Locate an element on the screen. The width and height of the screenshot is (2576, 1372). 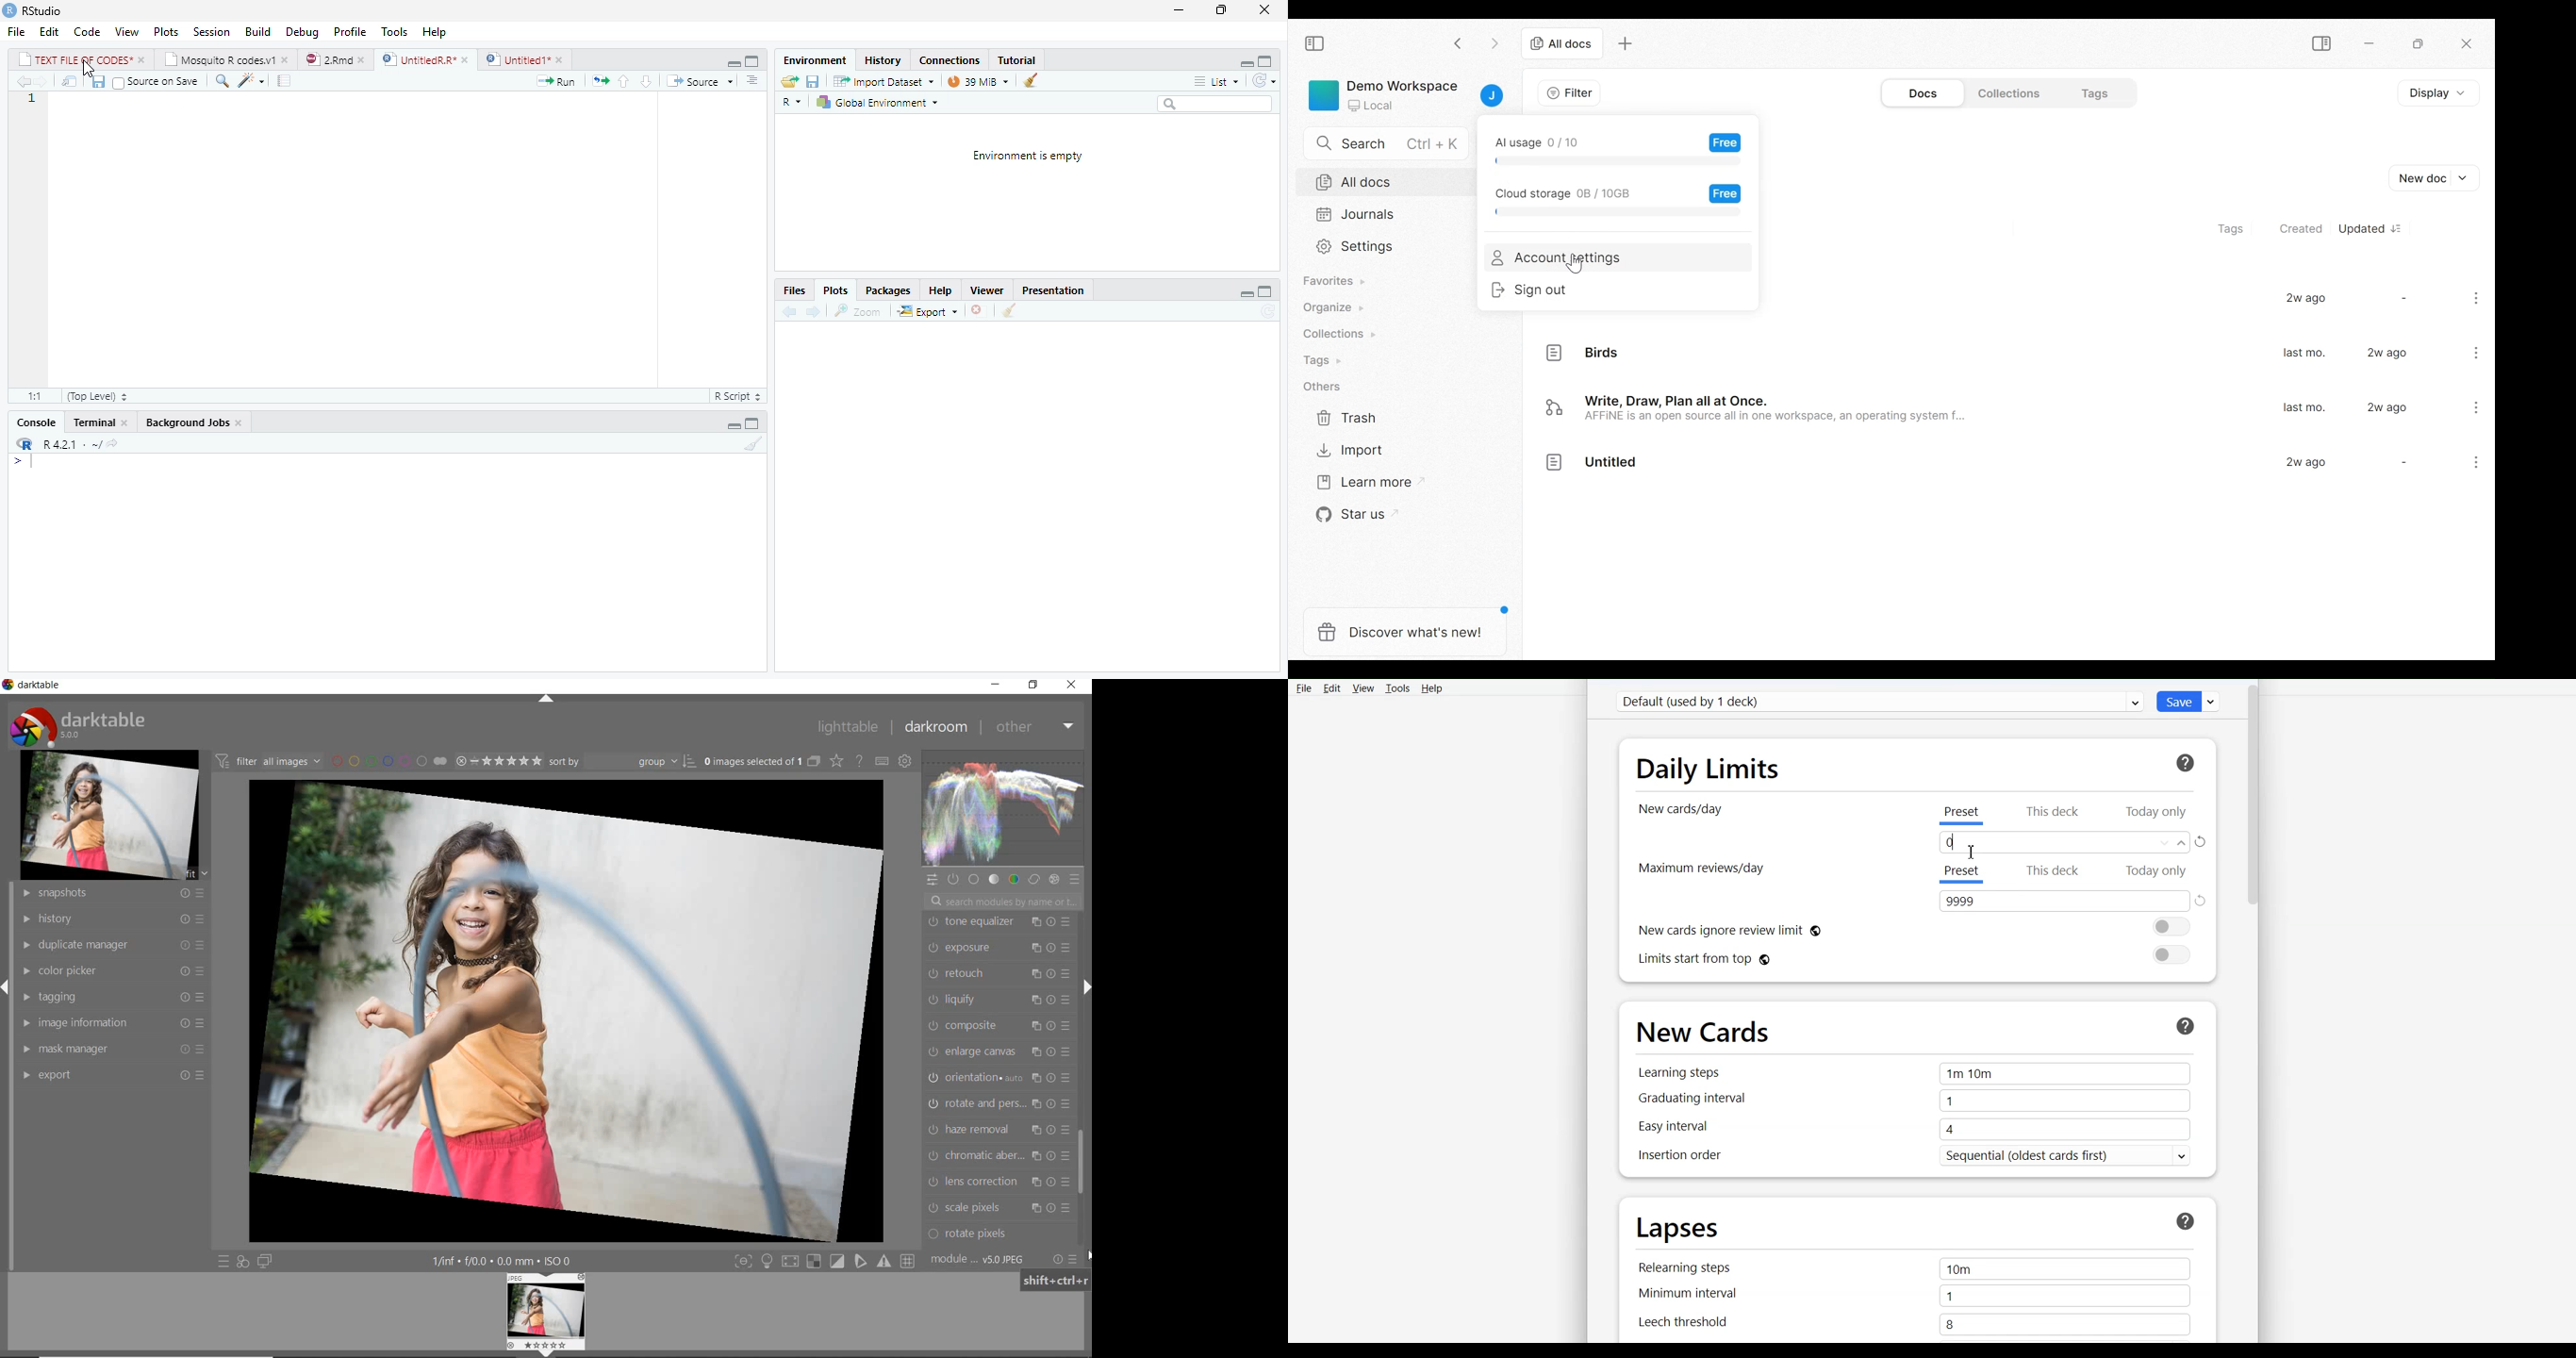
TEXT FILE OF CODES"  is located at coordinates (81, 59).